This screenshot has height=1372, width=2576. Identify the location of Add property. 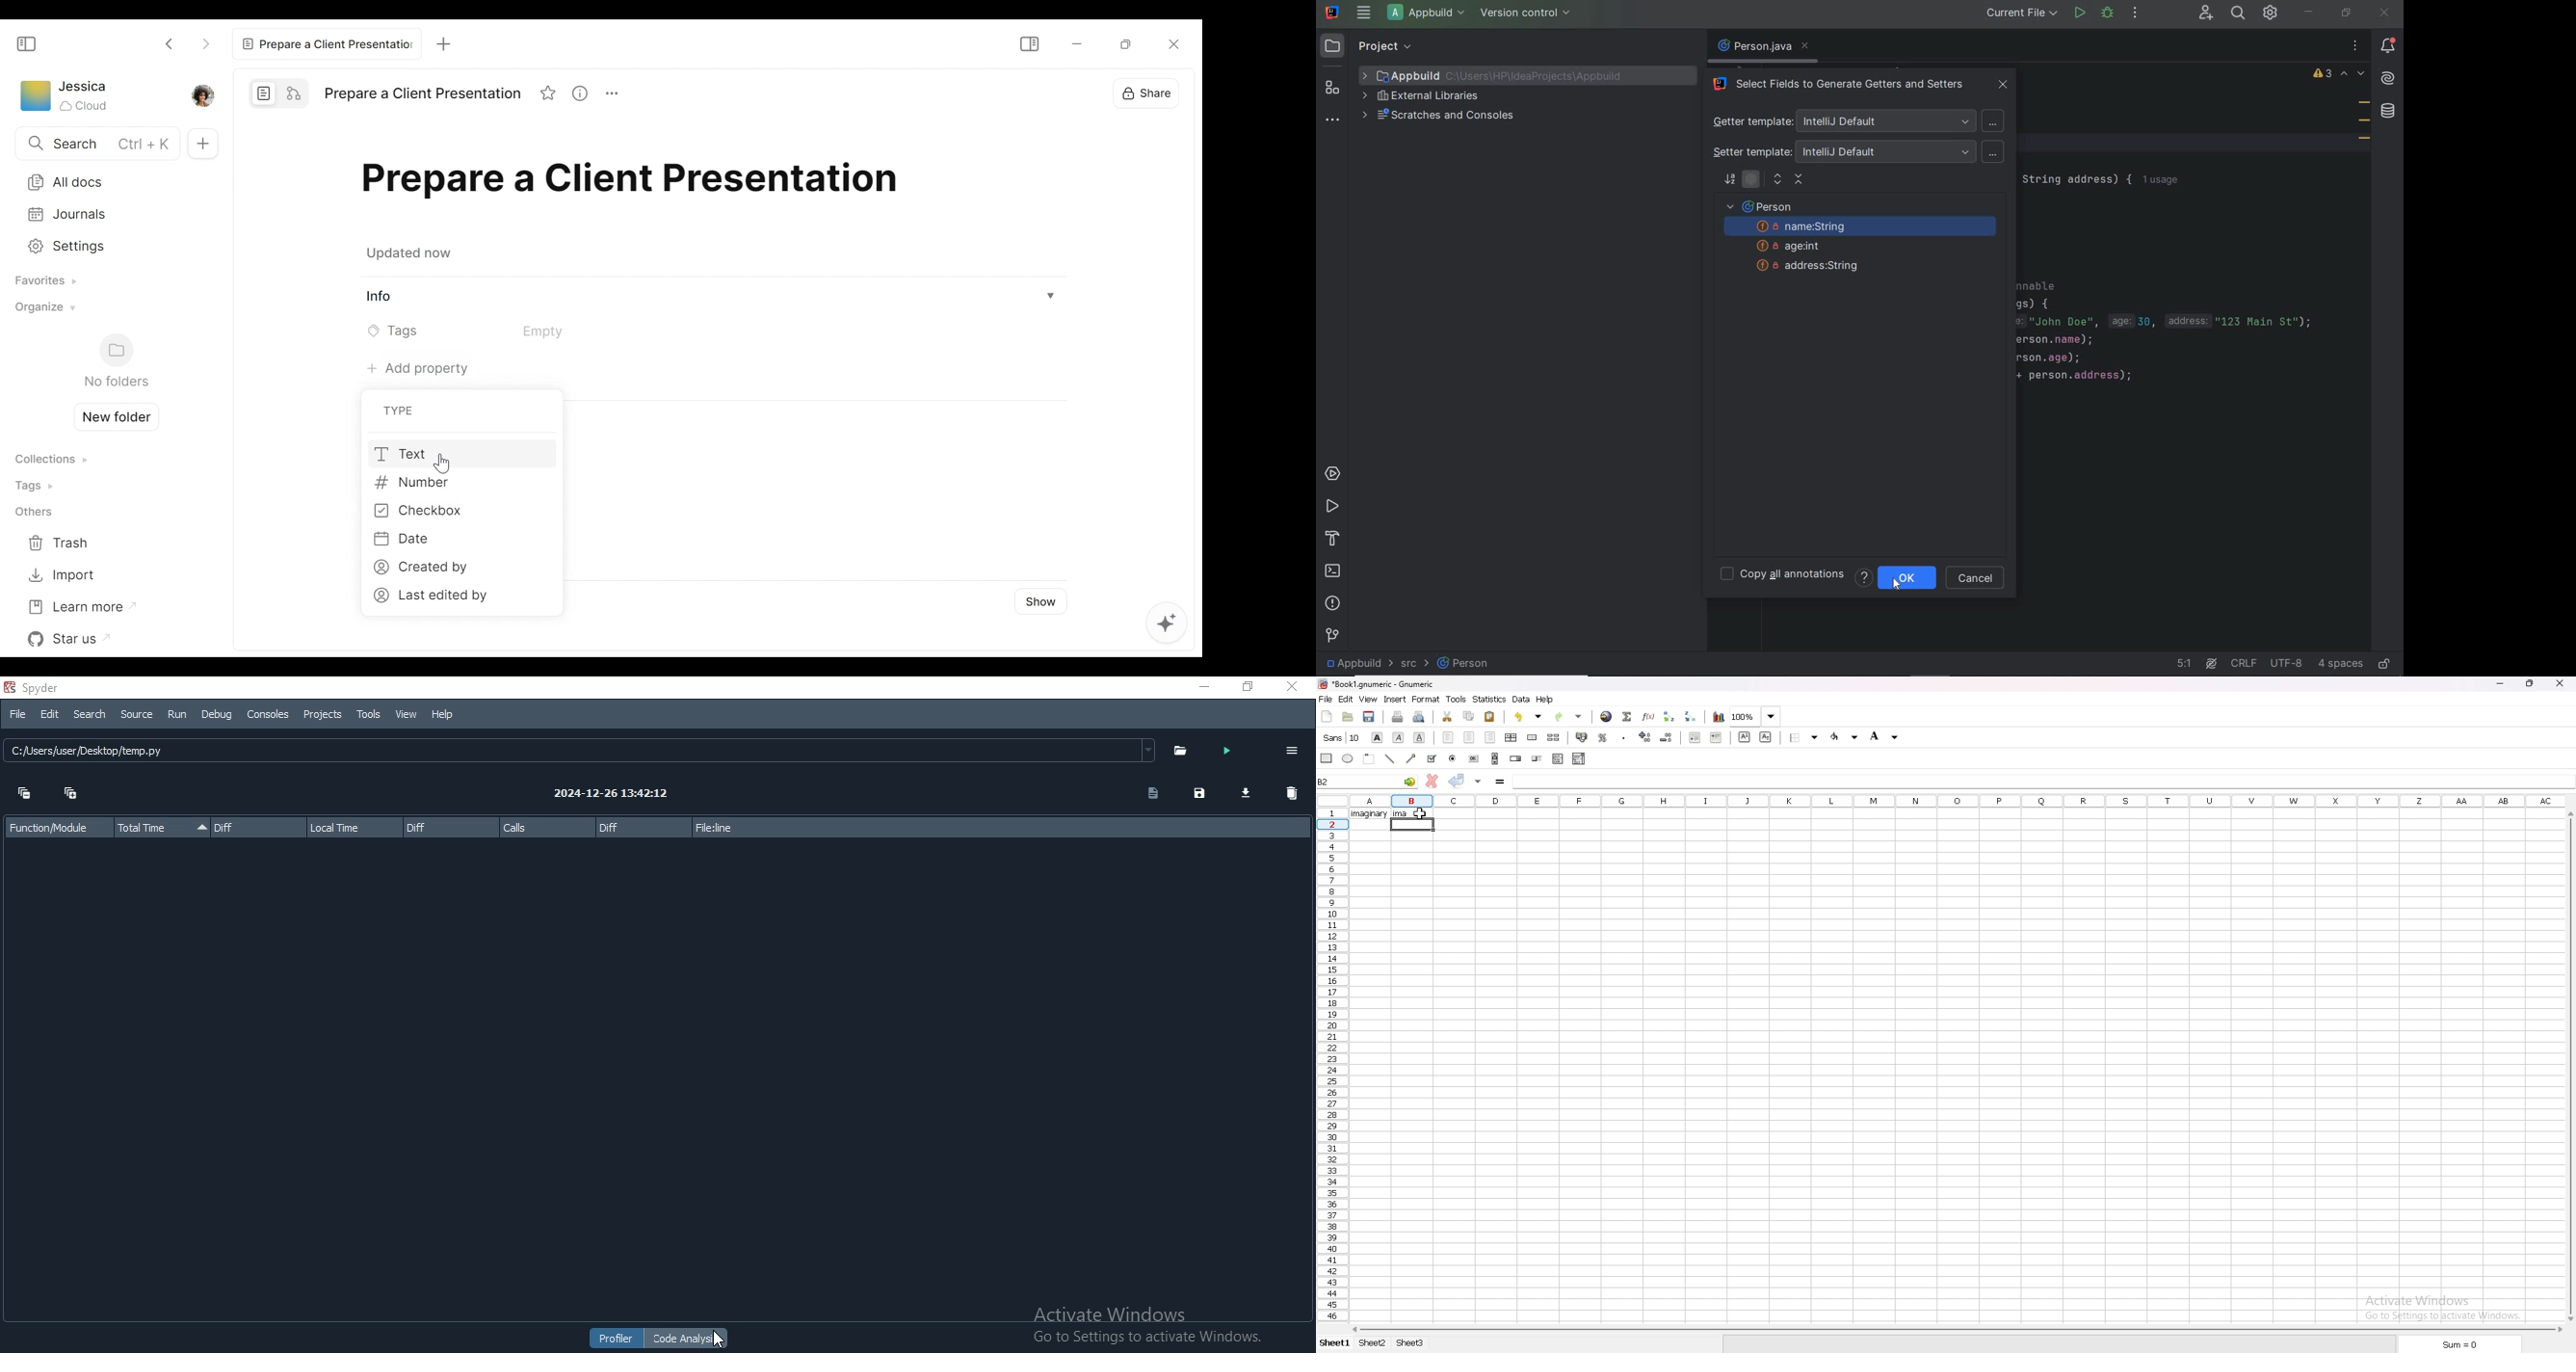
(414, 367).